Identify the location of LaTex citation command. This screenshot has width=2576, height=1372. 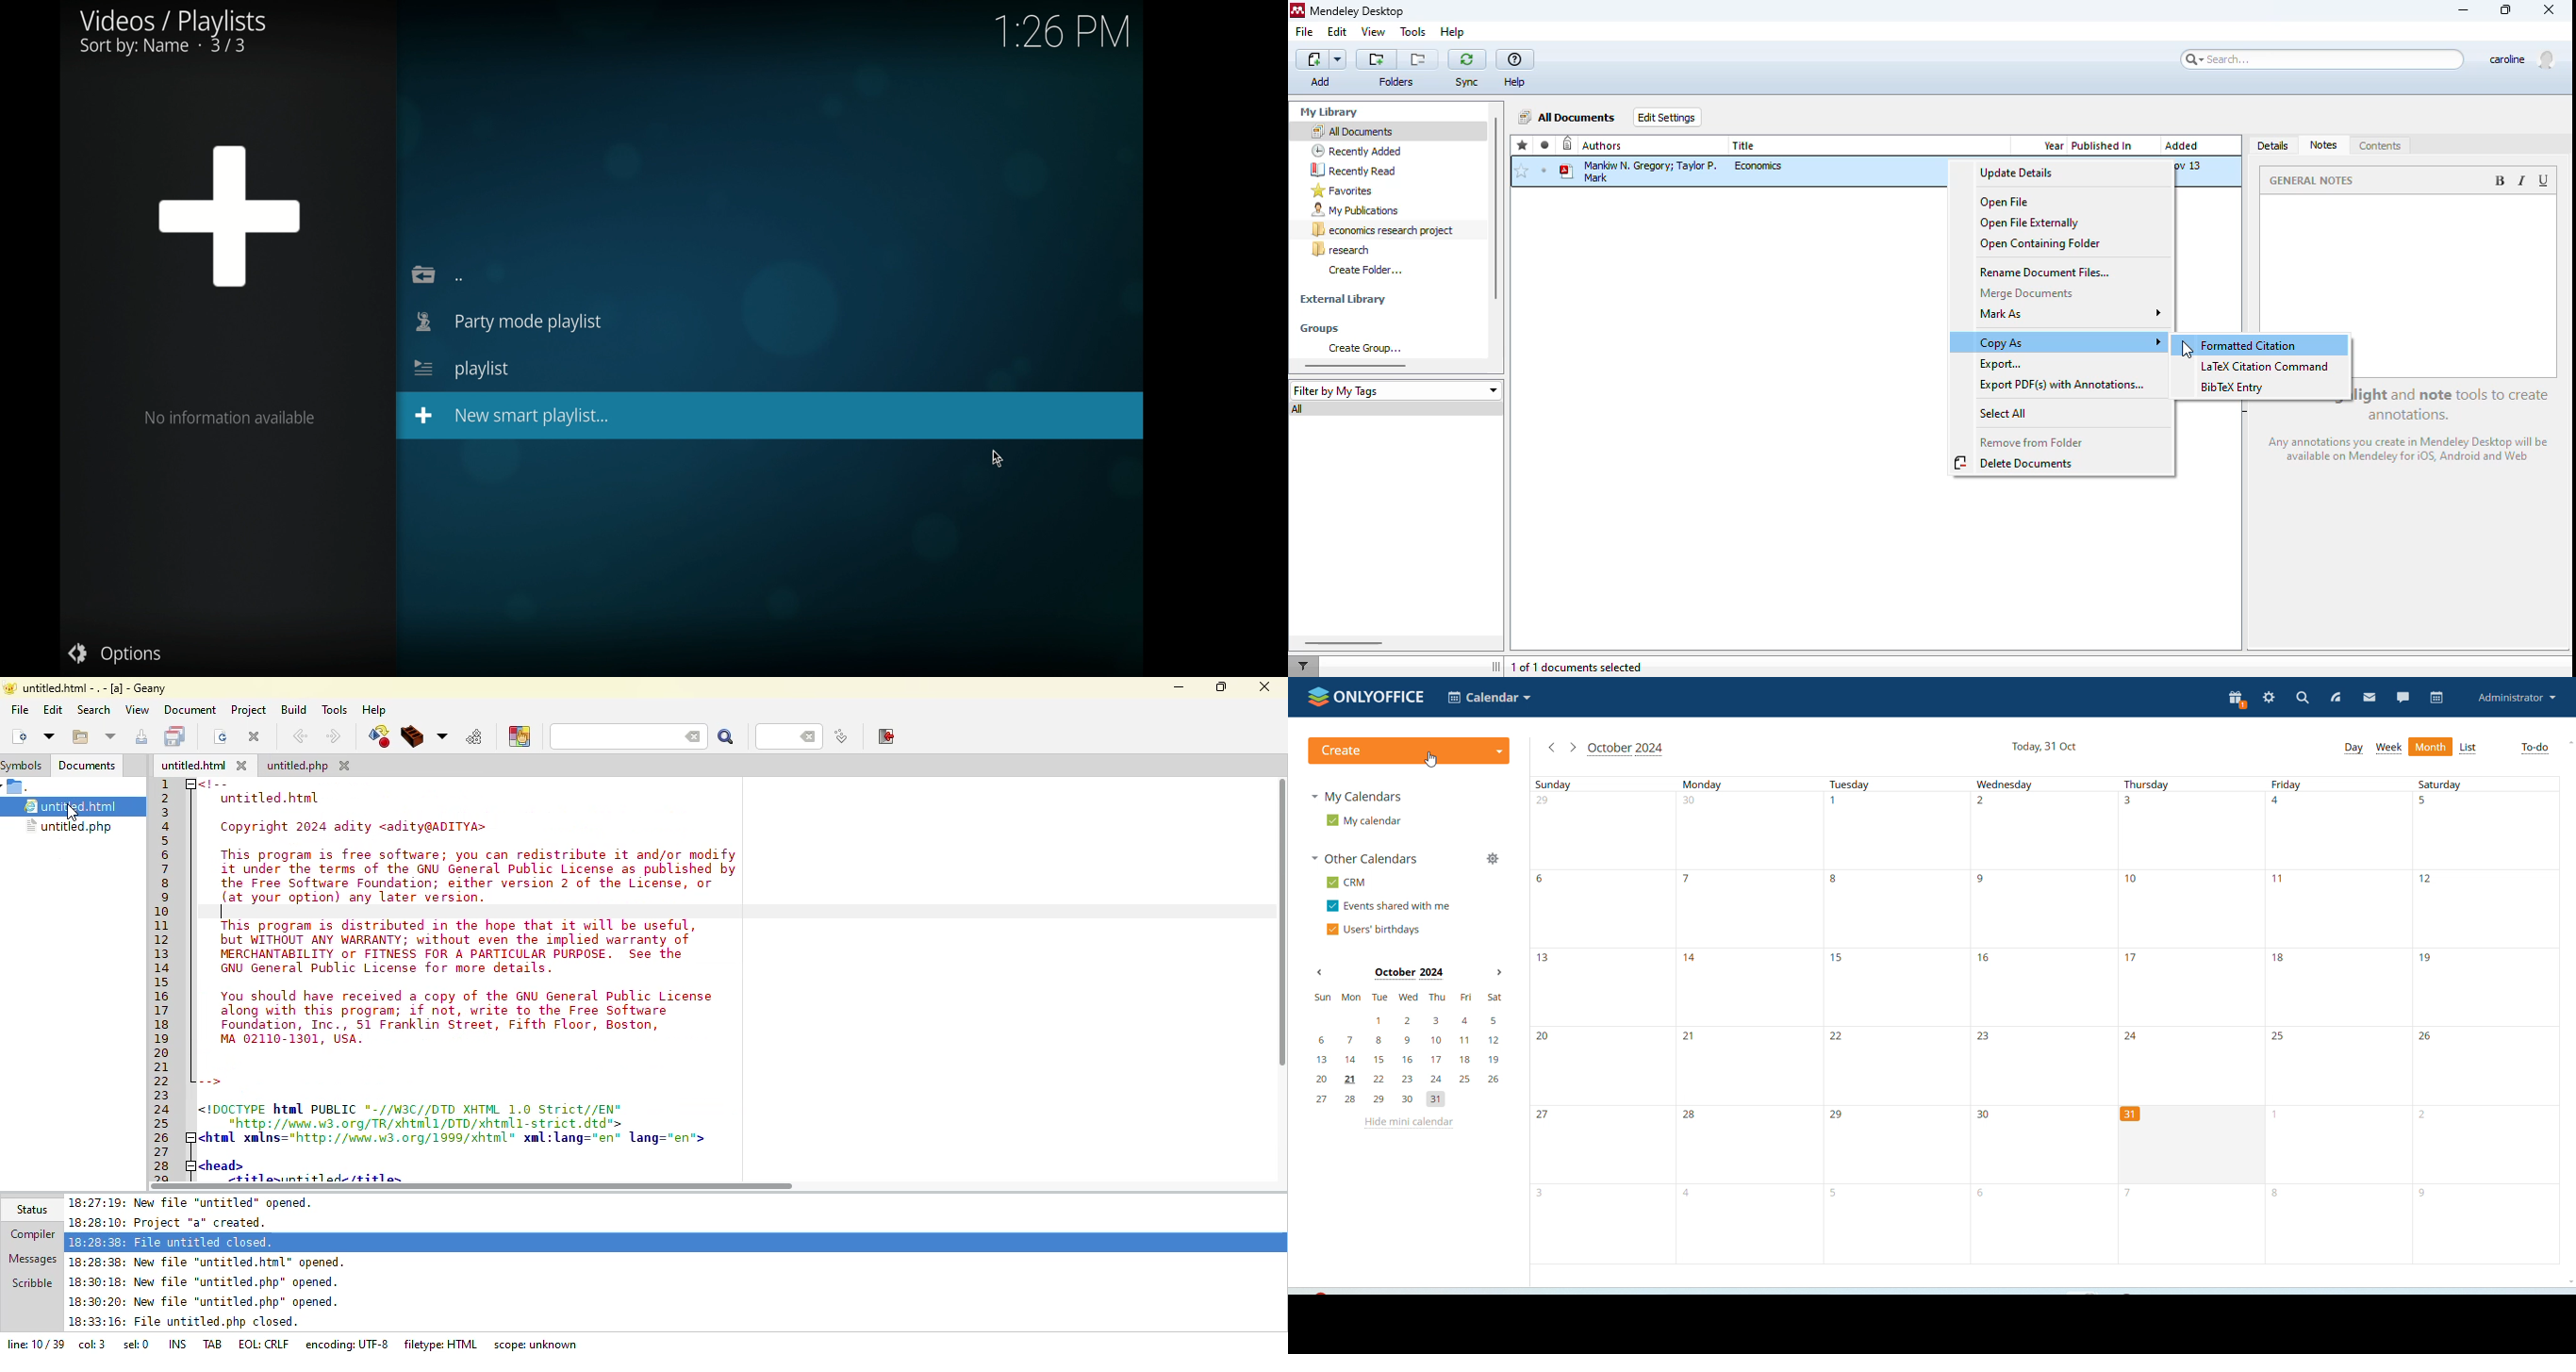
(2268, 366).